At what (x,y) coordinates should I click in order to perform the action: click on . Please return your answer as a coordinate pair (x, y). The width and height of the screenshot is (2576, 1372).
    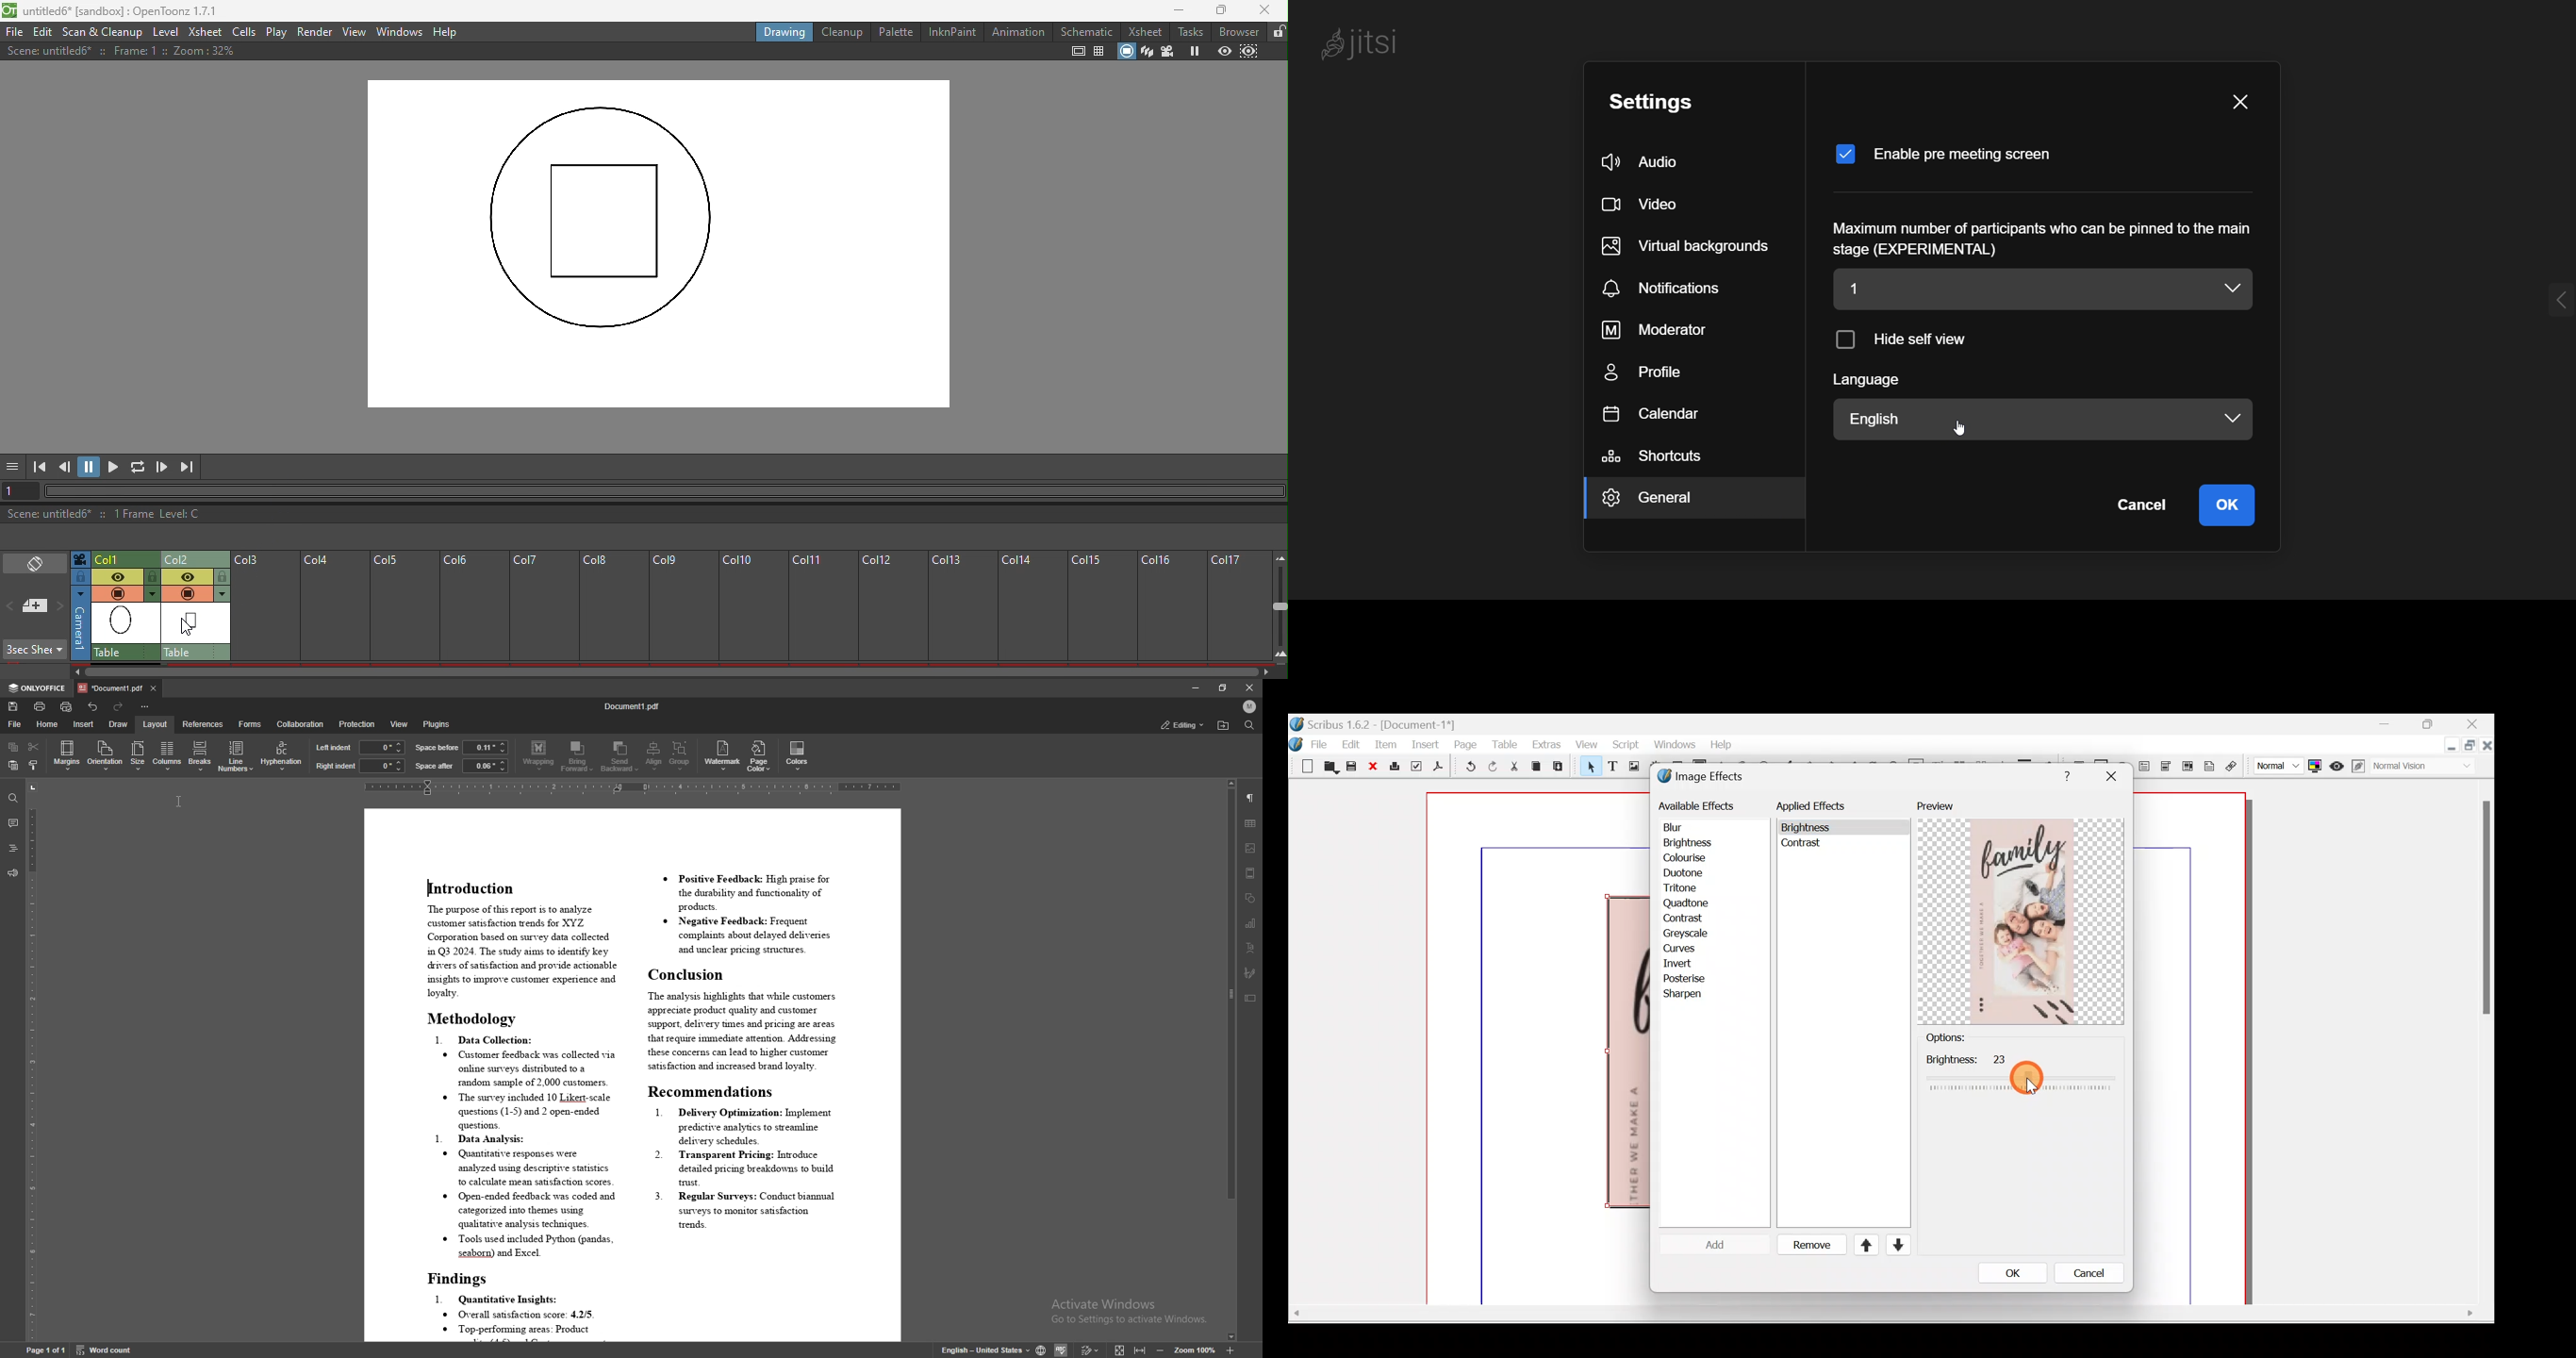
    Looking at the image, I should click on (1808, 828).